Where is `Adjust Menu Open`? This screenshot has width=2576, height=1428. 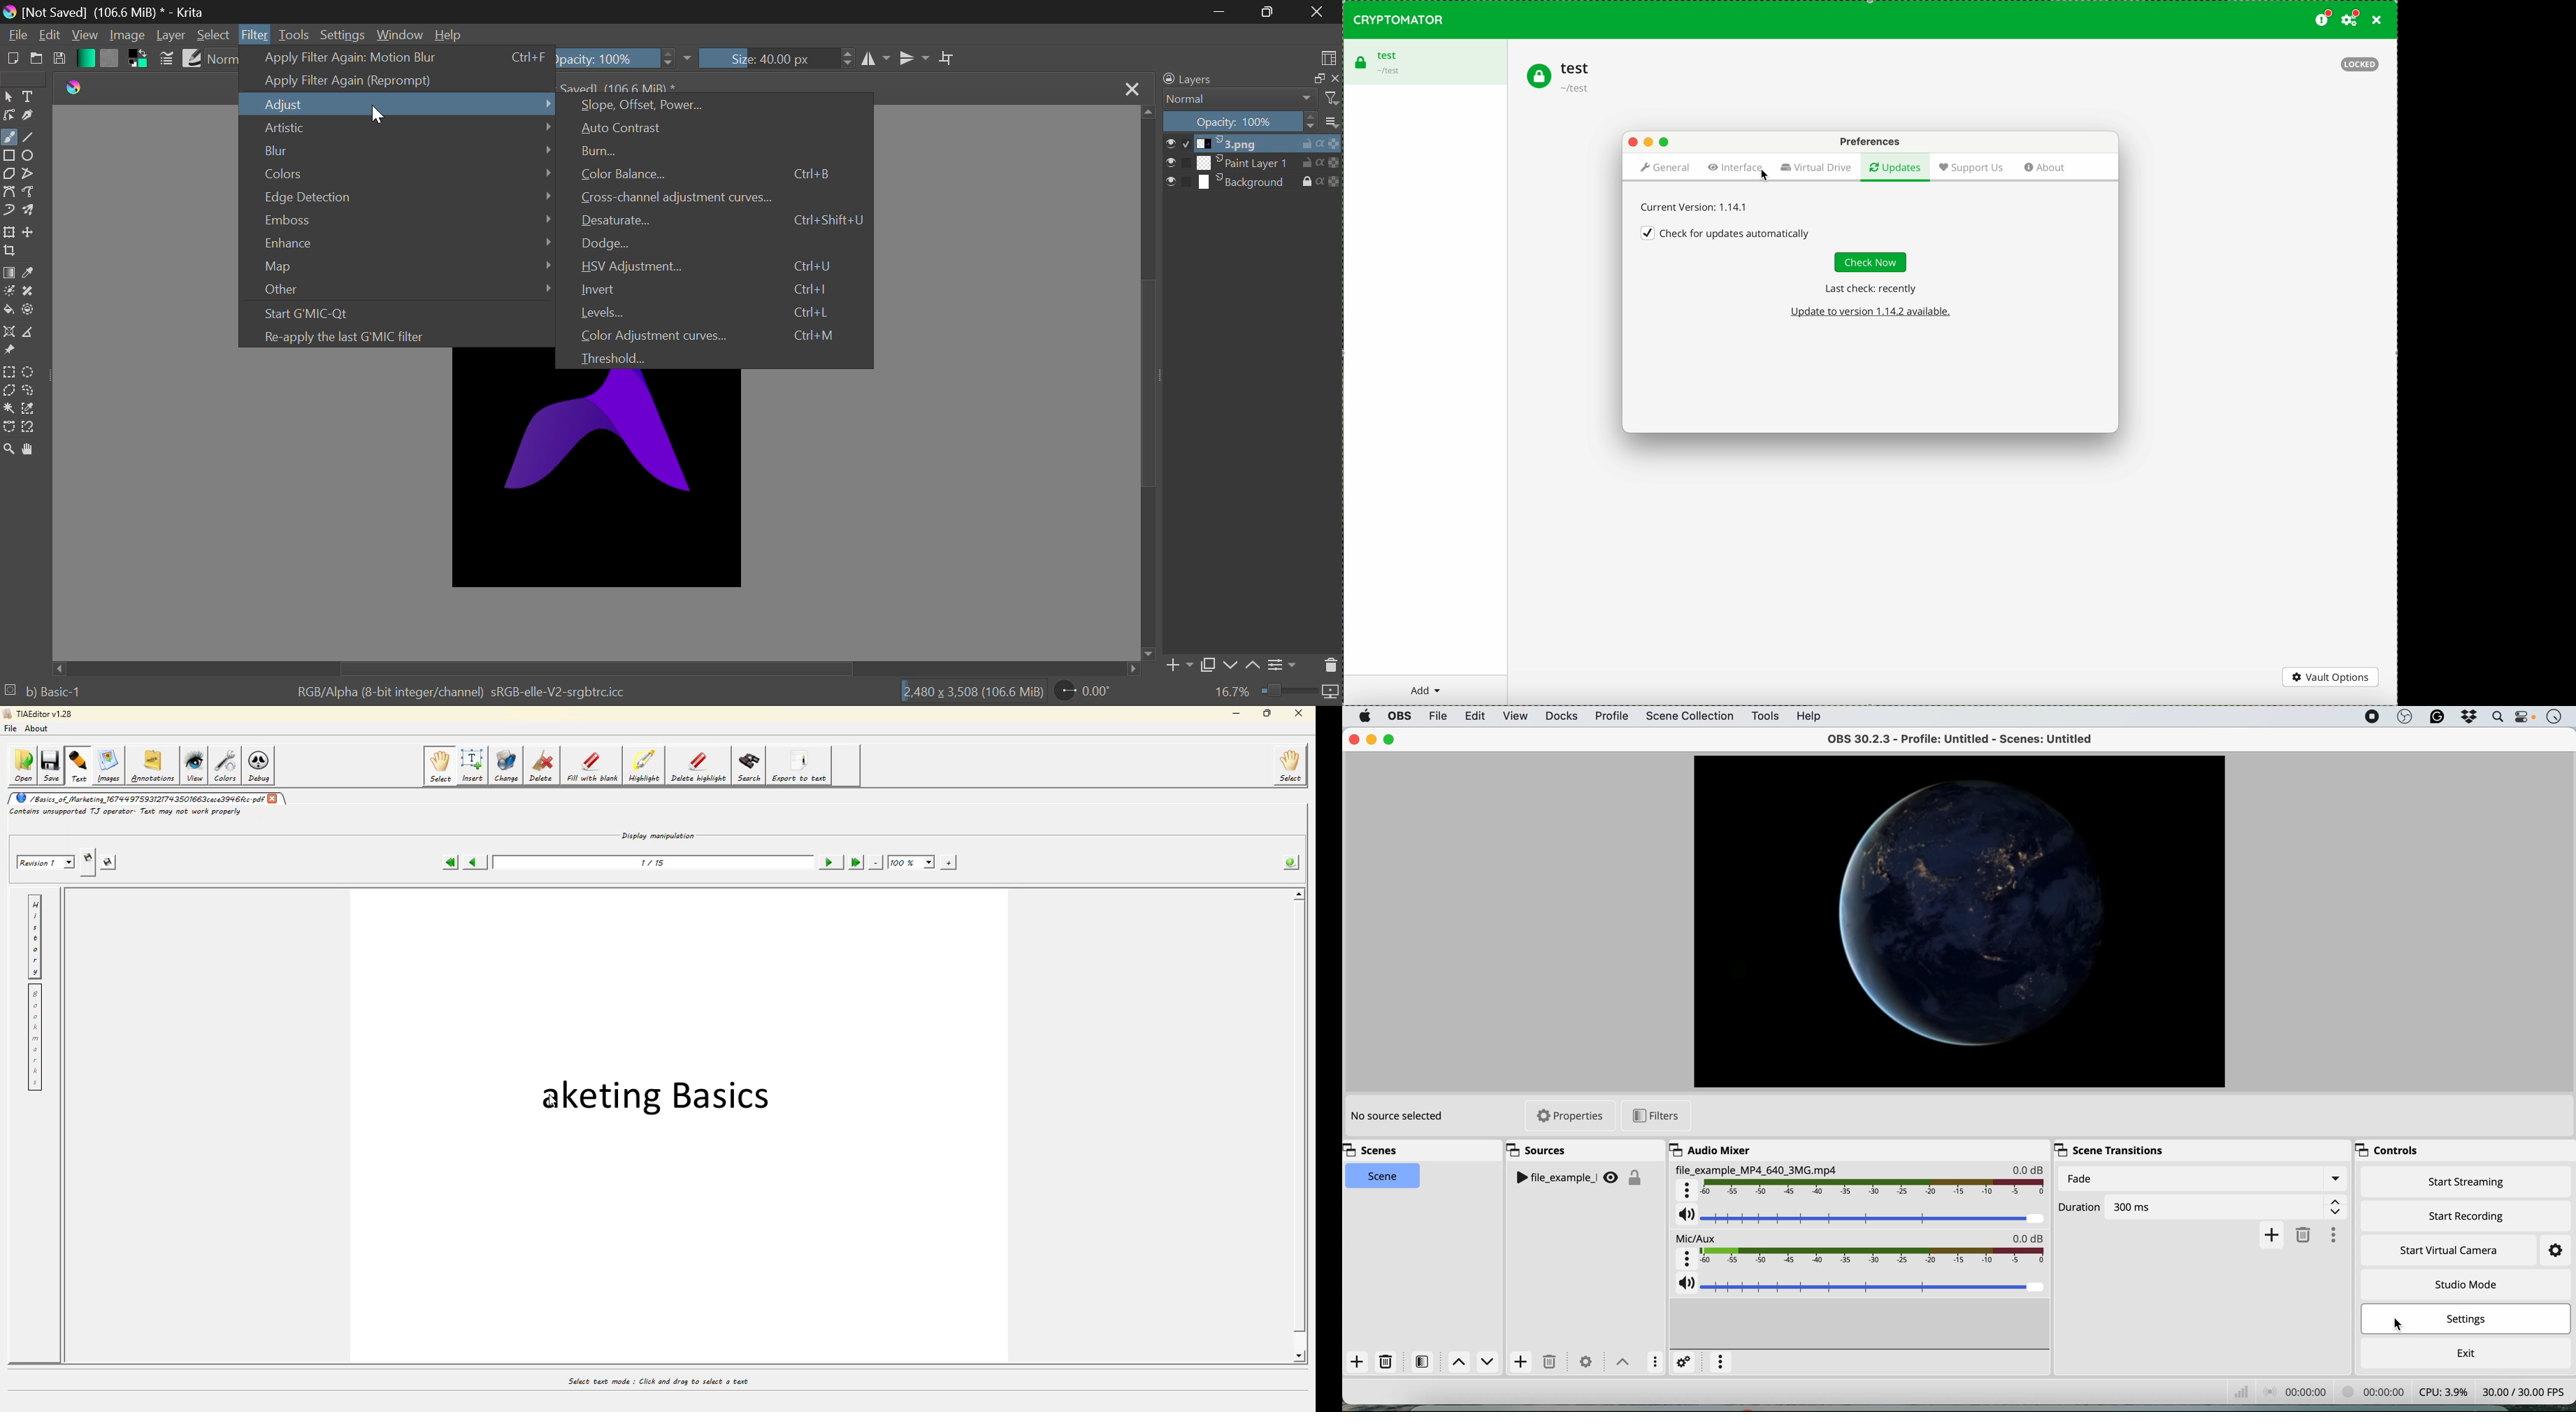 Adjust Menu Open is located at coordinates (400, 104).